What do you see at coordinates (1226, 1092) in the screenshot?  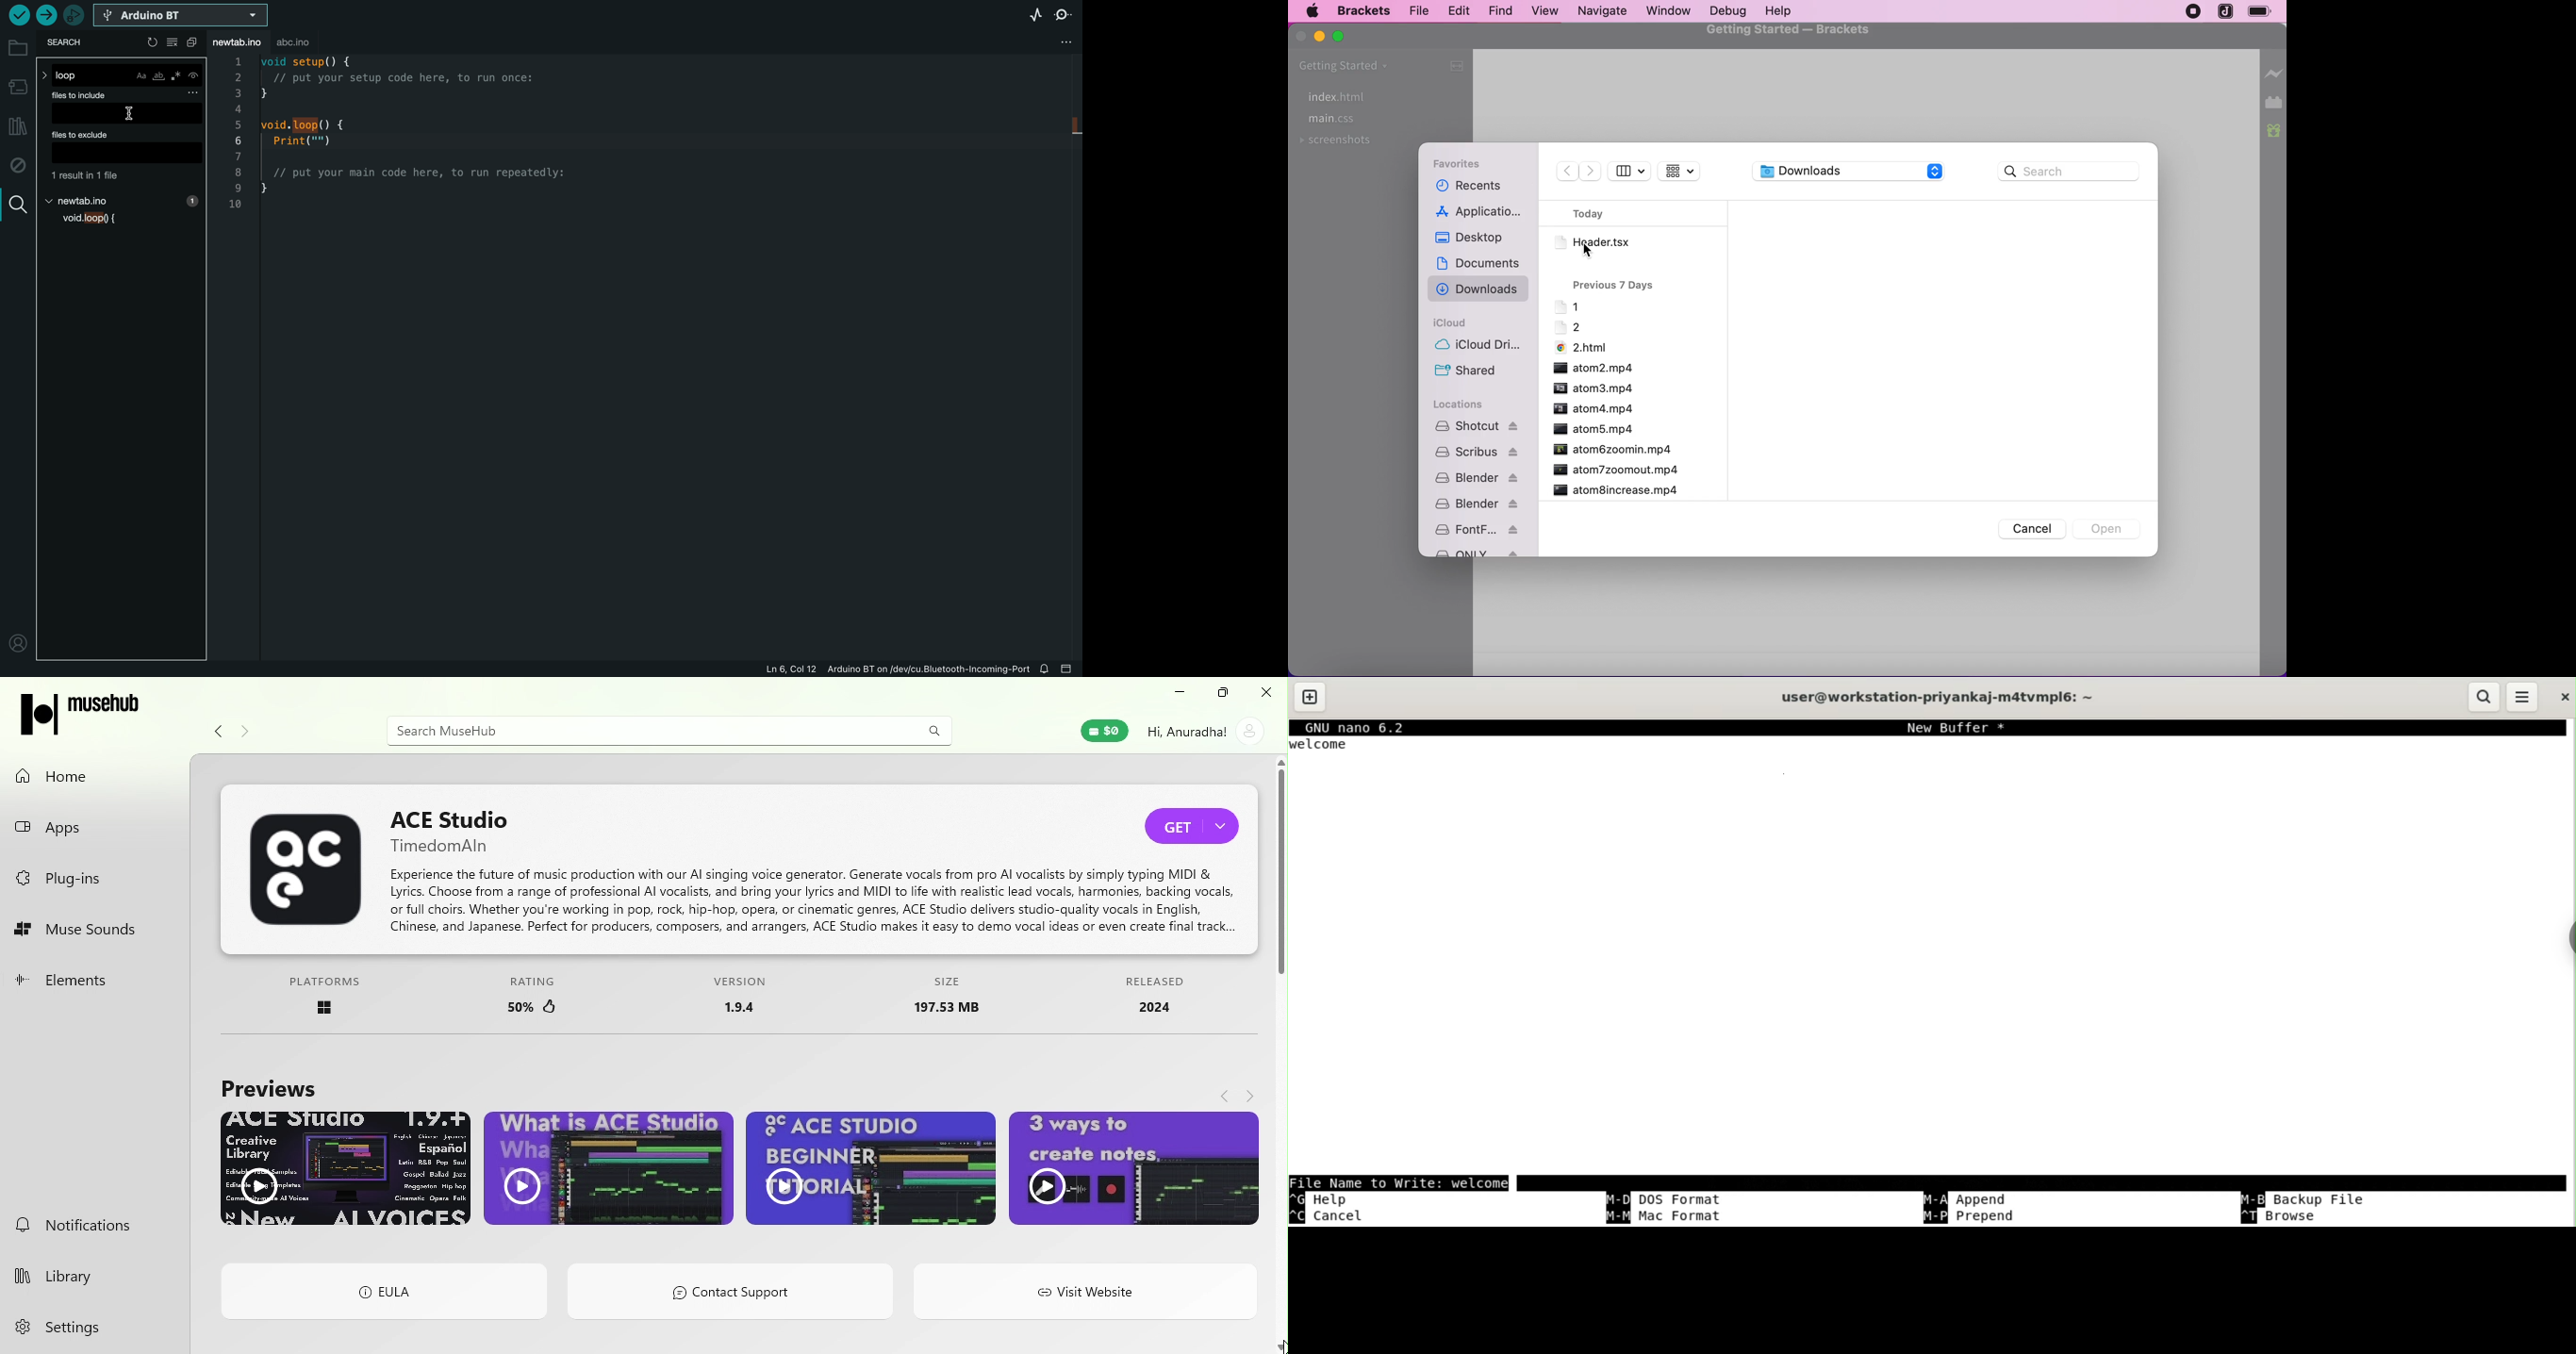 I see `navigate back` at bounding box center [1226, 1092].